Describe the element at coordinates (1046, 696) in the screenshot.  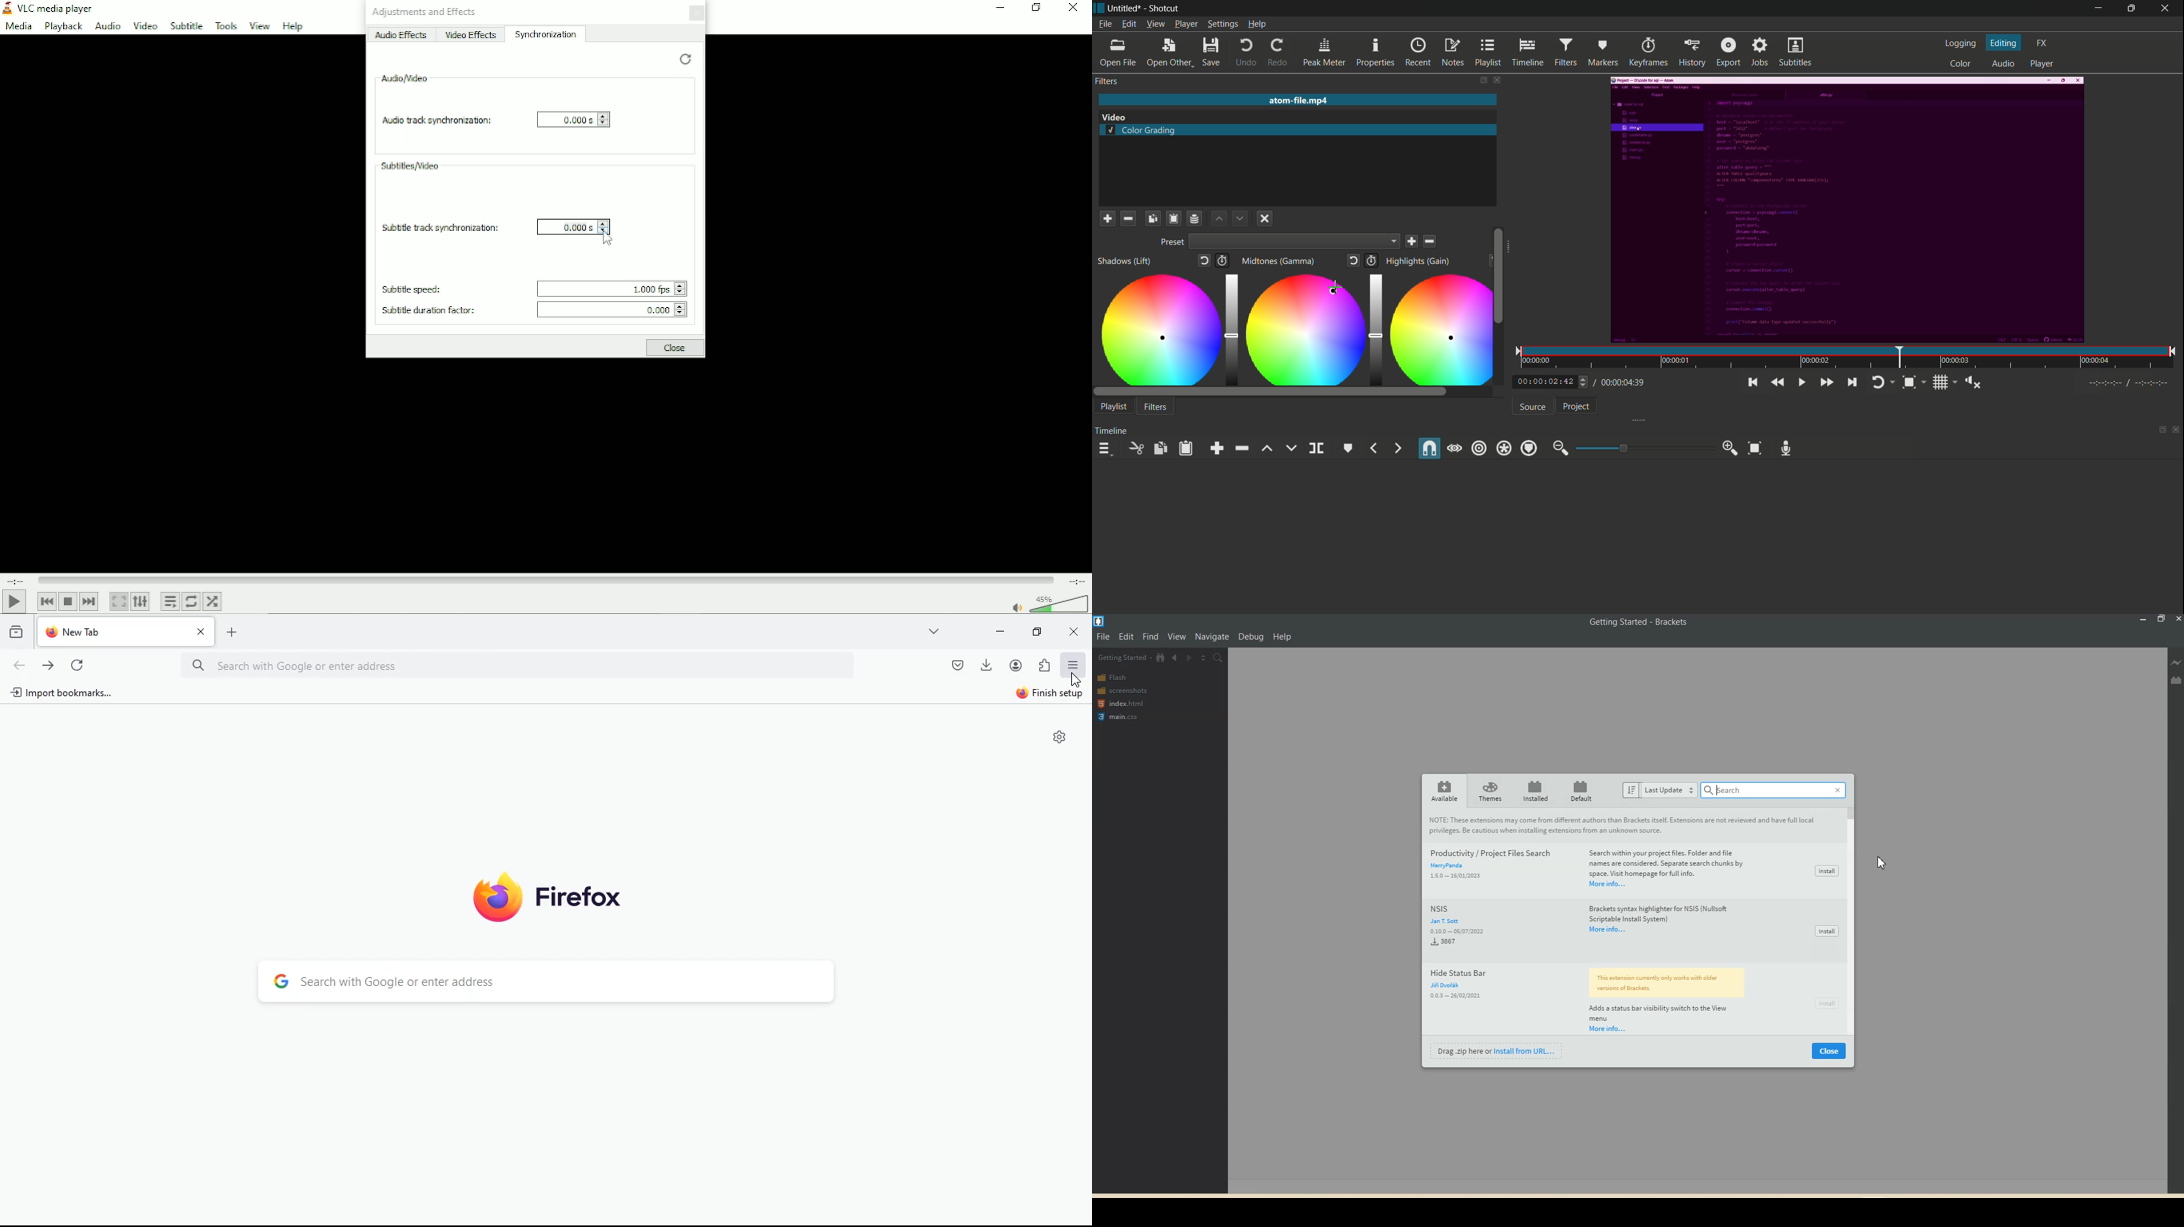
I see `finish setup` at that location.